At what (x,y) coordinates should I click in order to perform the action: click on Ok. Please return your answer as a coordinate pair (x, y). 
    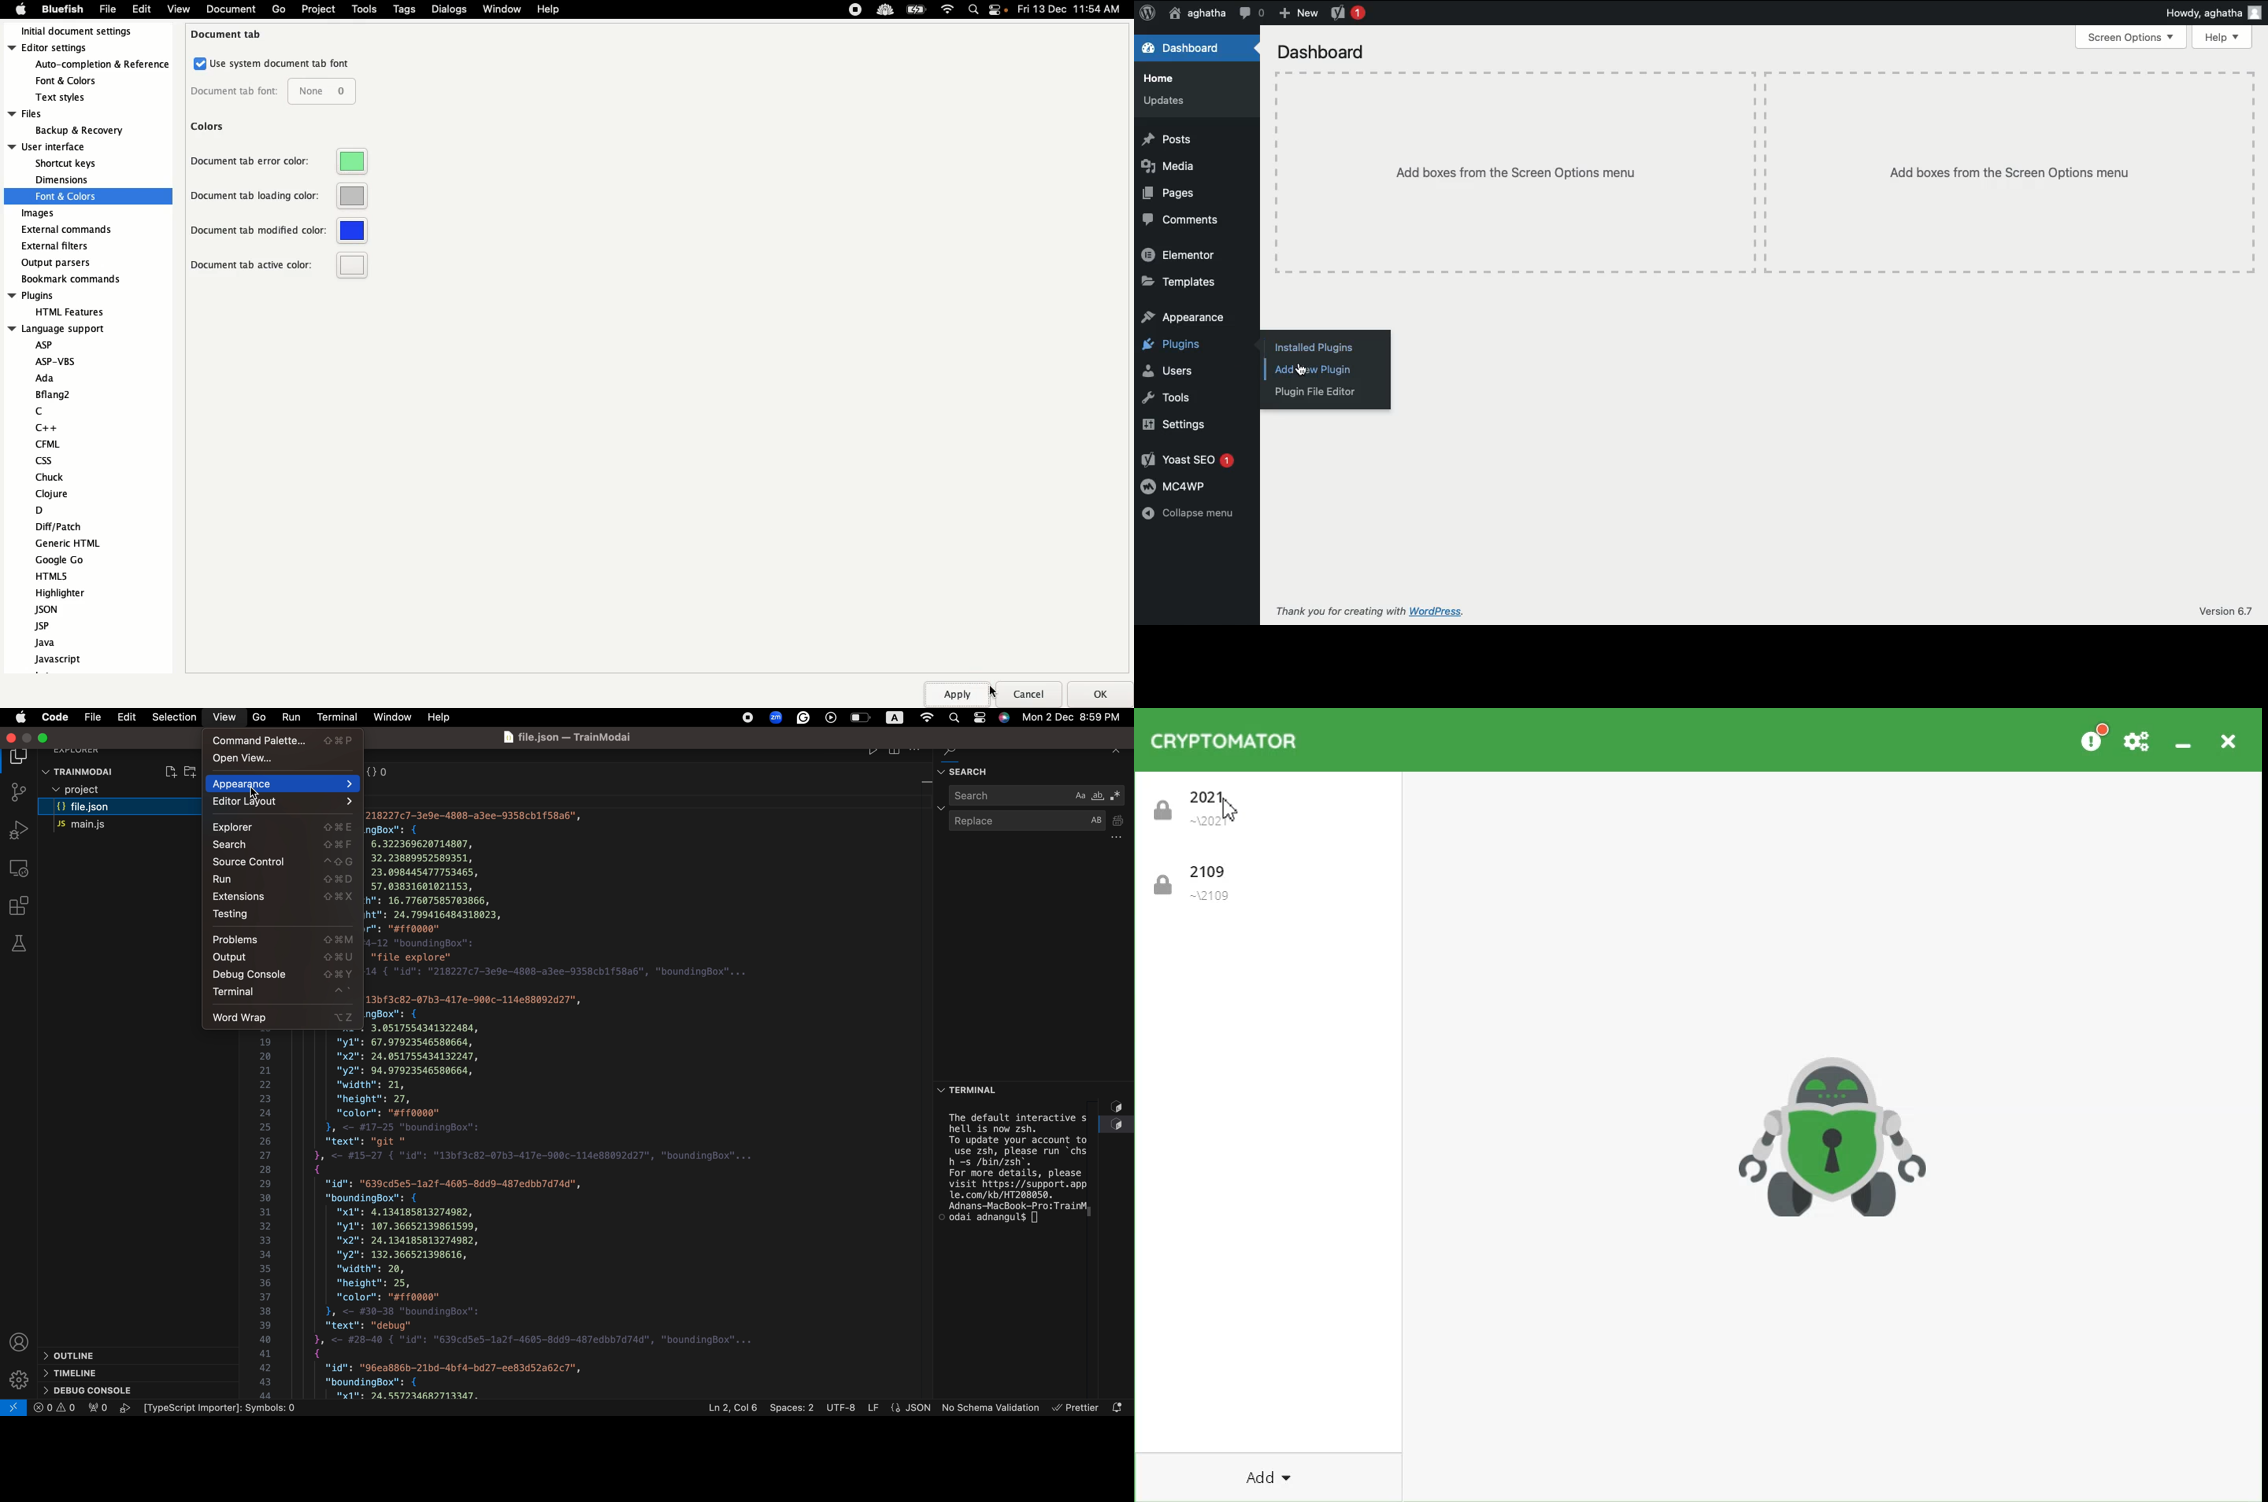
    Looking at the image, I should click on (1097, 695).